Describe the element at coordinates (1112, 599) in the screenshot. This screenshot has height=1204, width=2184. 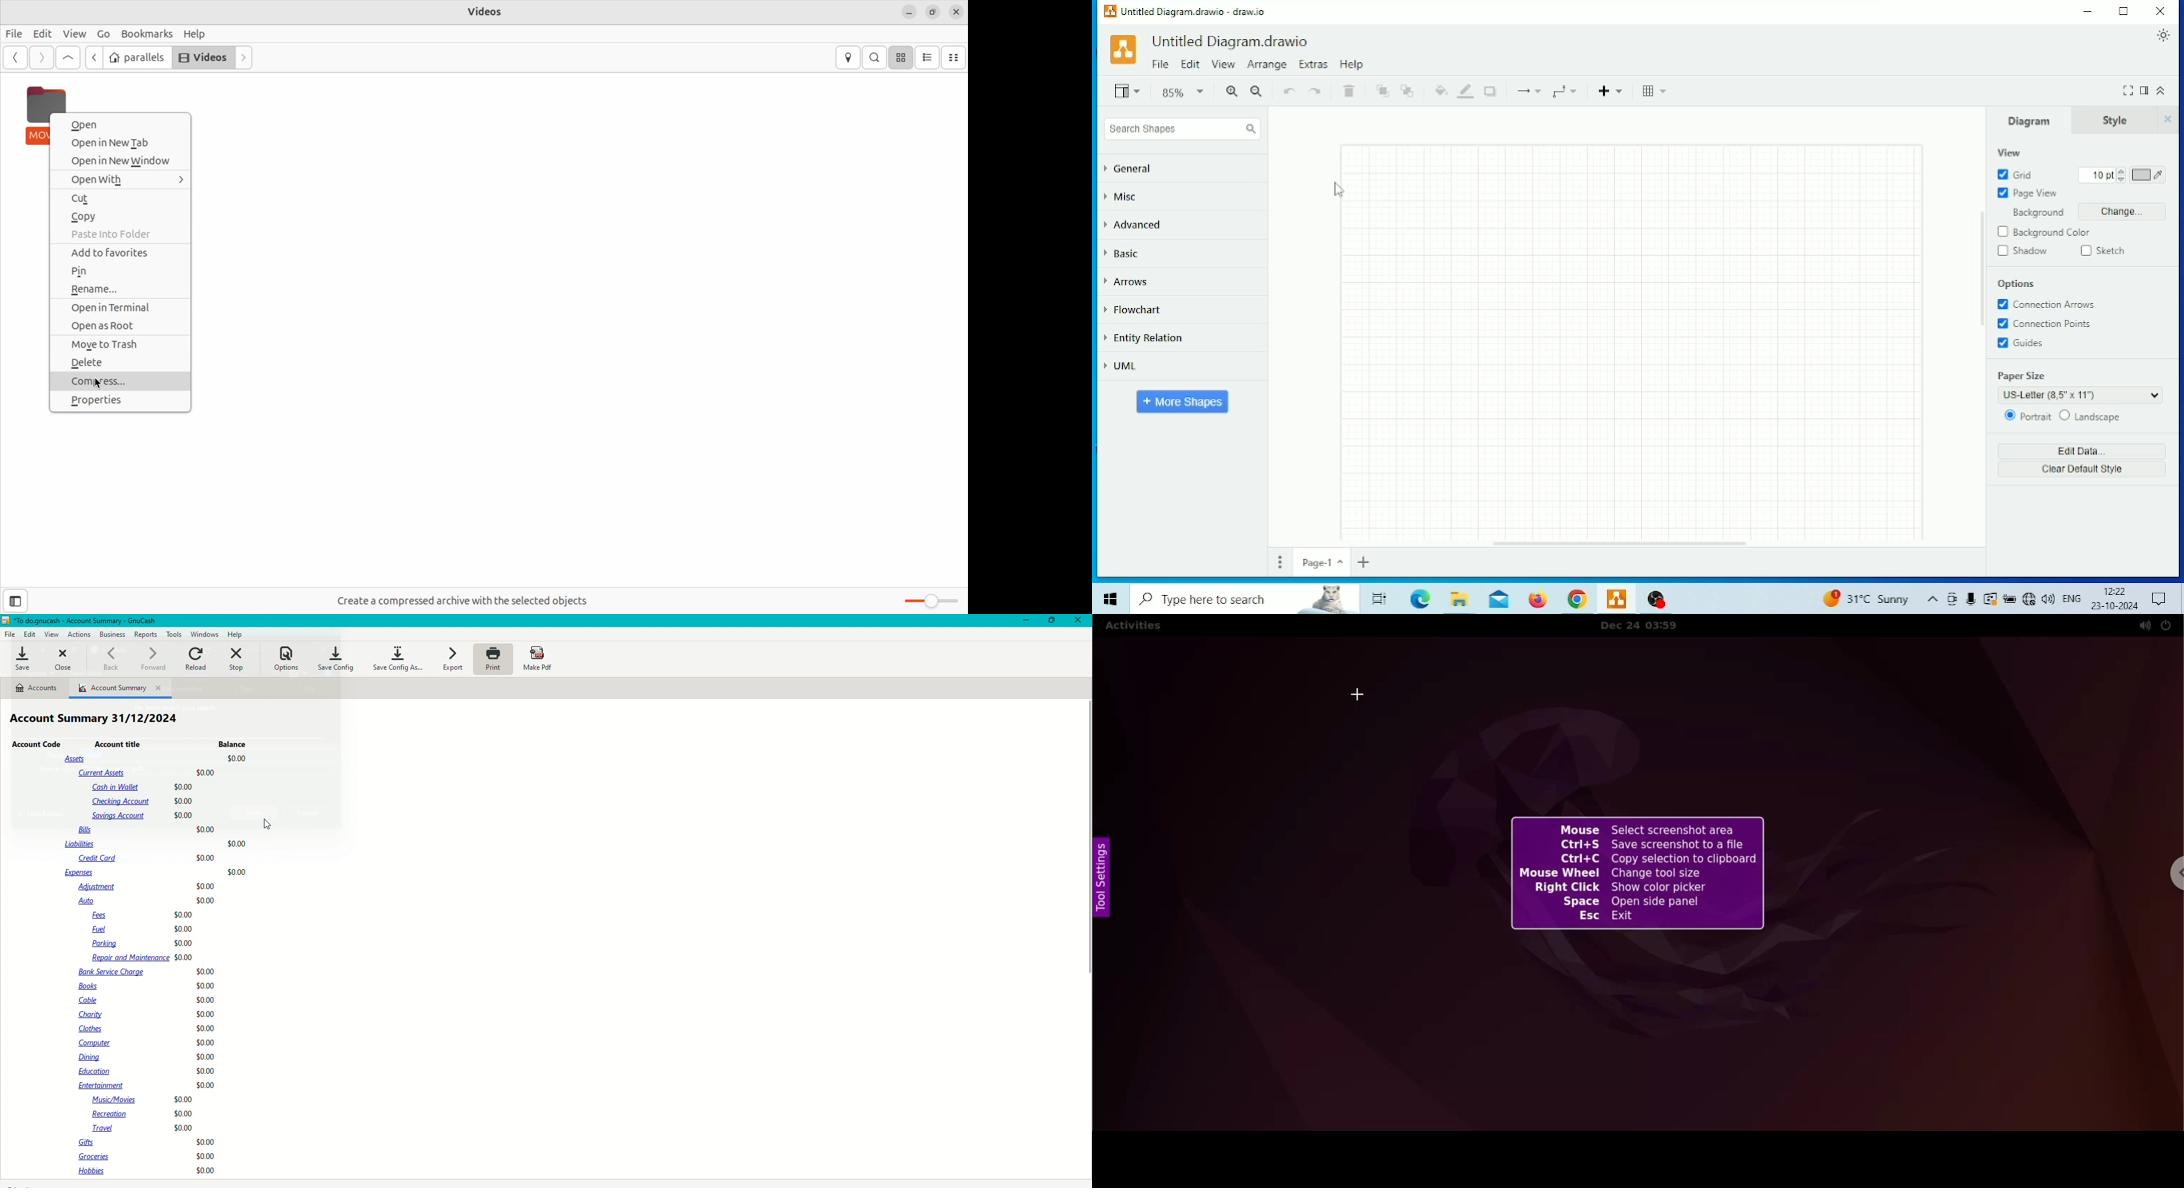
I see `Windows` at that location.